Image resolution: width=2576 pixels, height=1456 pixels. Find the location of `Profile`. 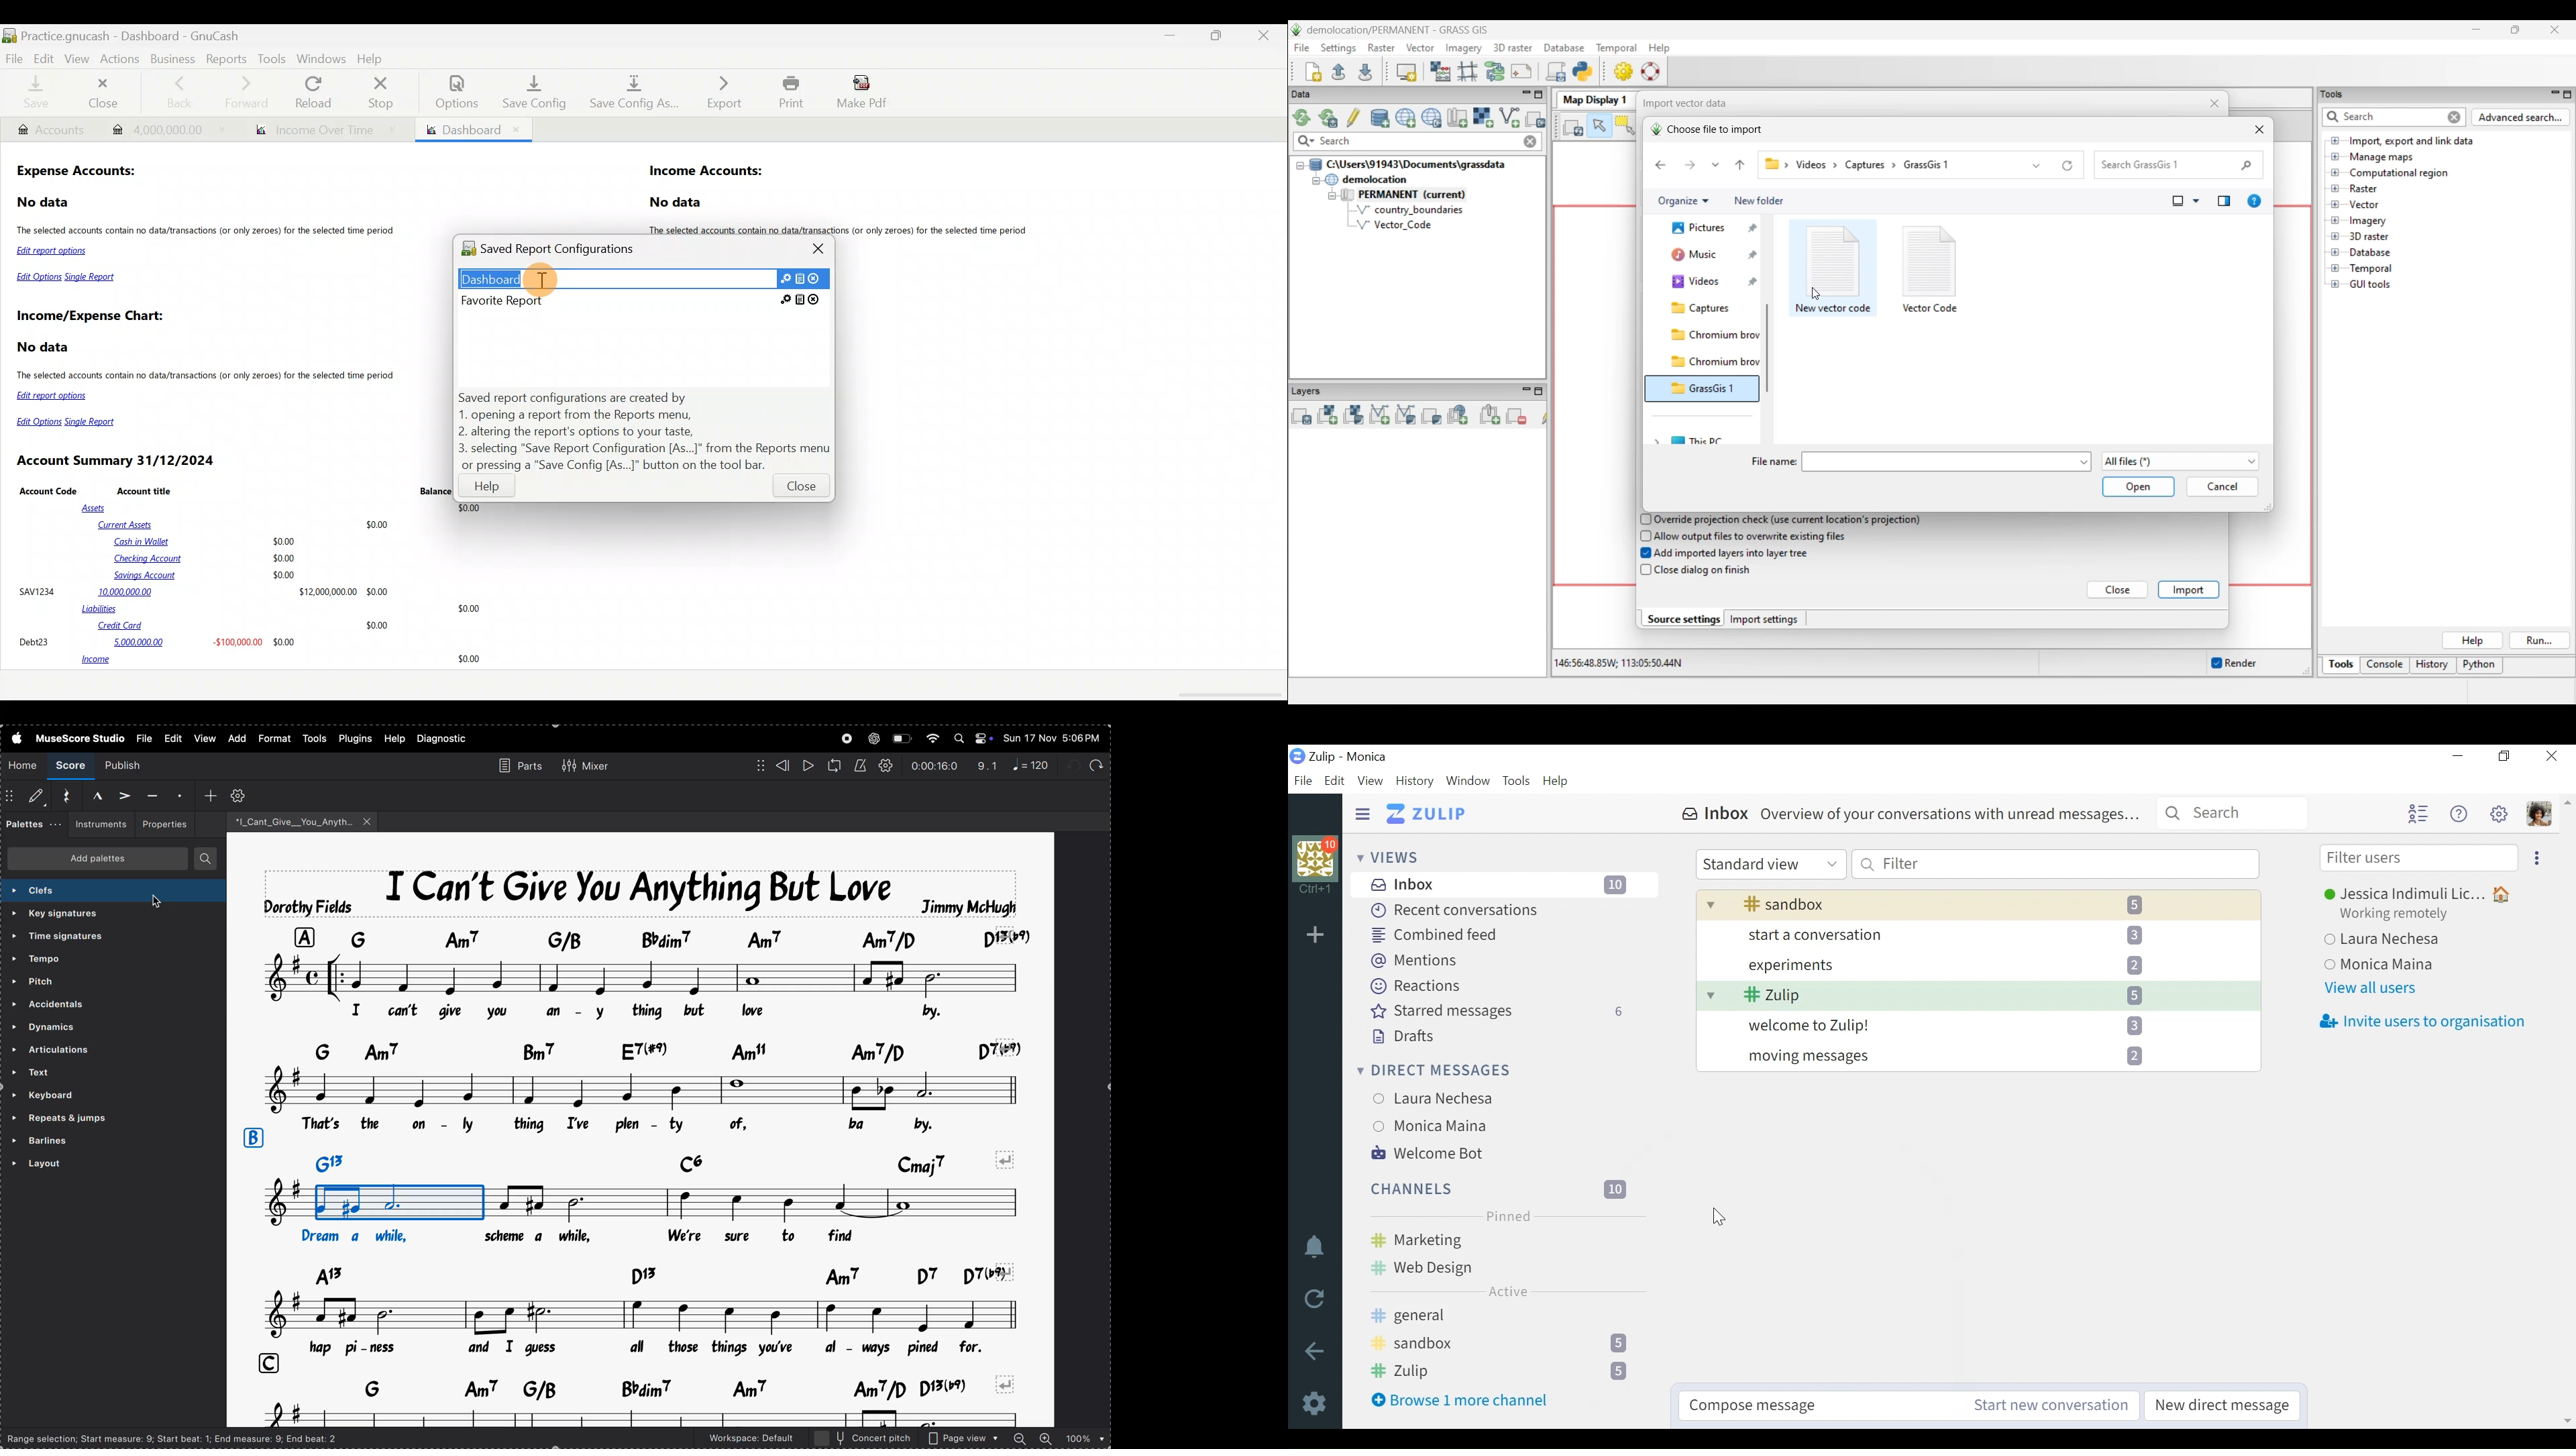

Profile is located at coordinates (2539, 814).